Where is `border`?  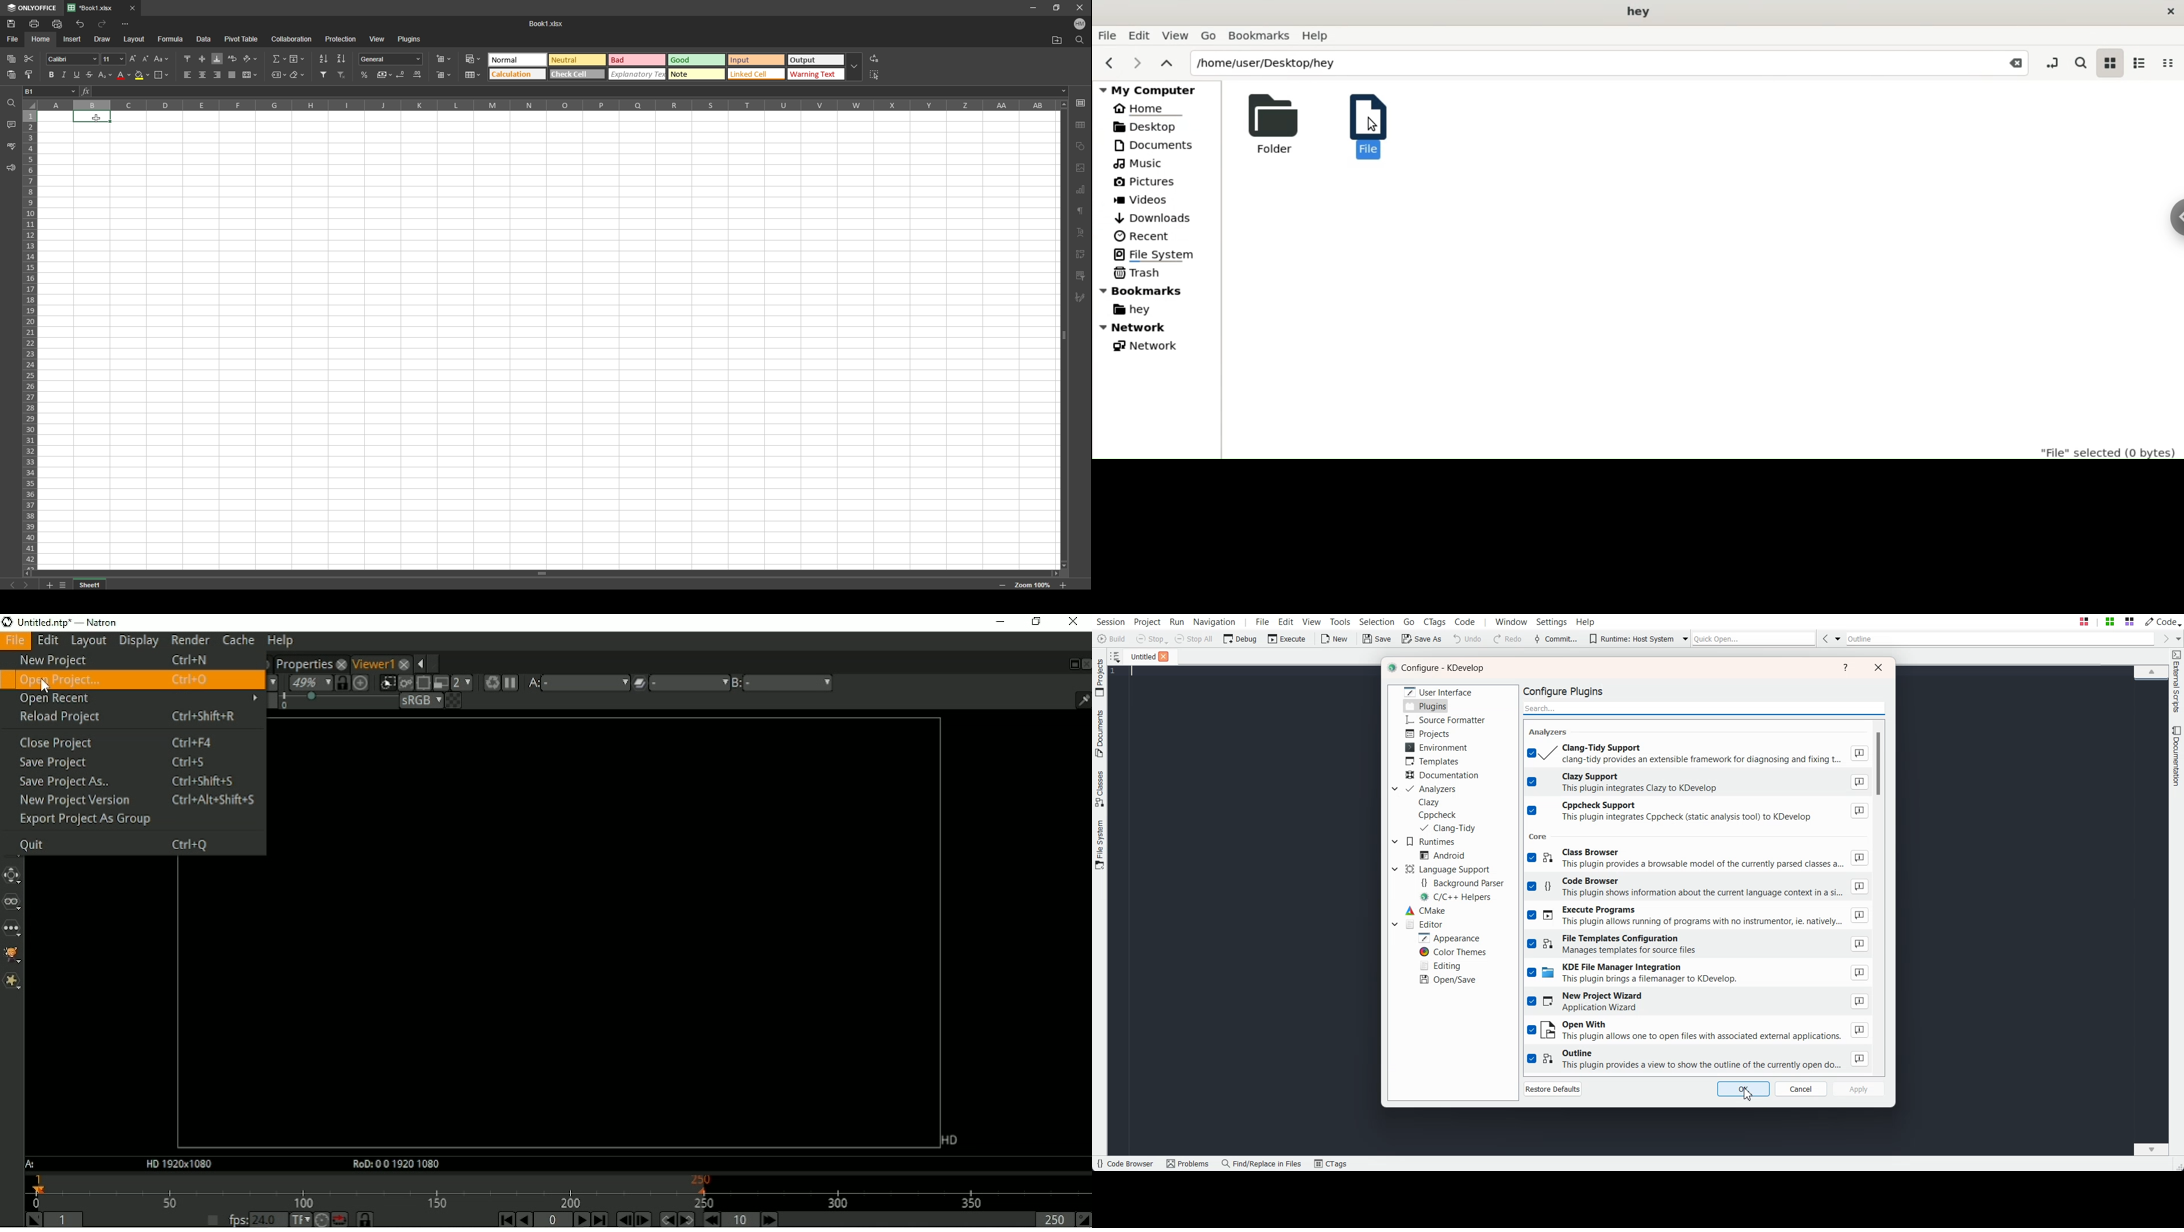 border is located at coordinates (161, 74).